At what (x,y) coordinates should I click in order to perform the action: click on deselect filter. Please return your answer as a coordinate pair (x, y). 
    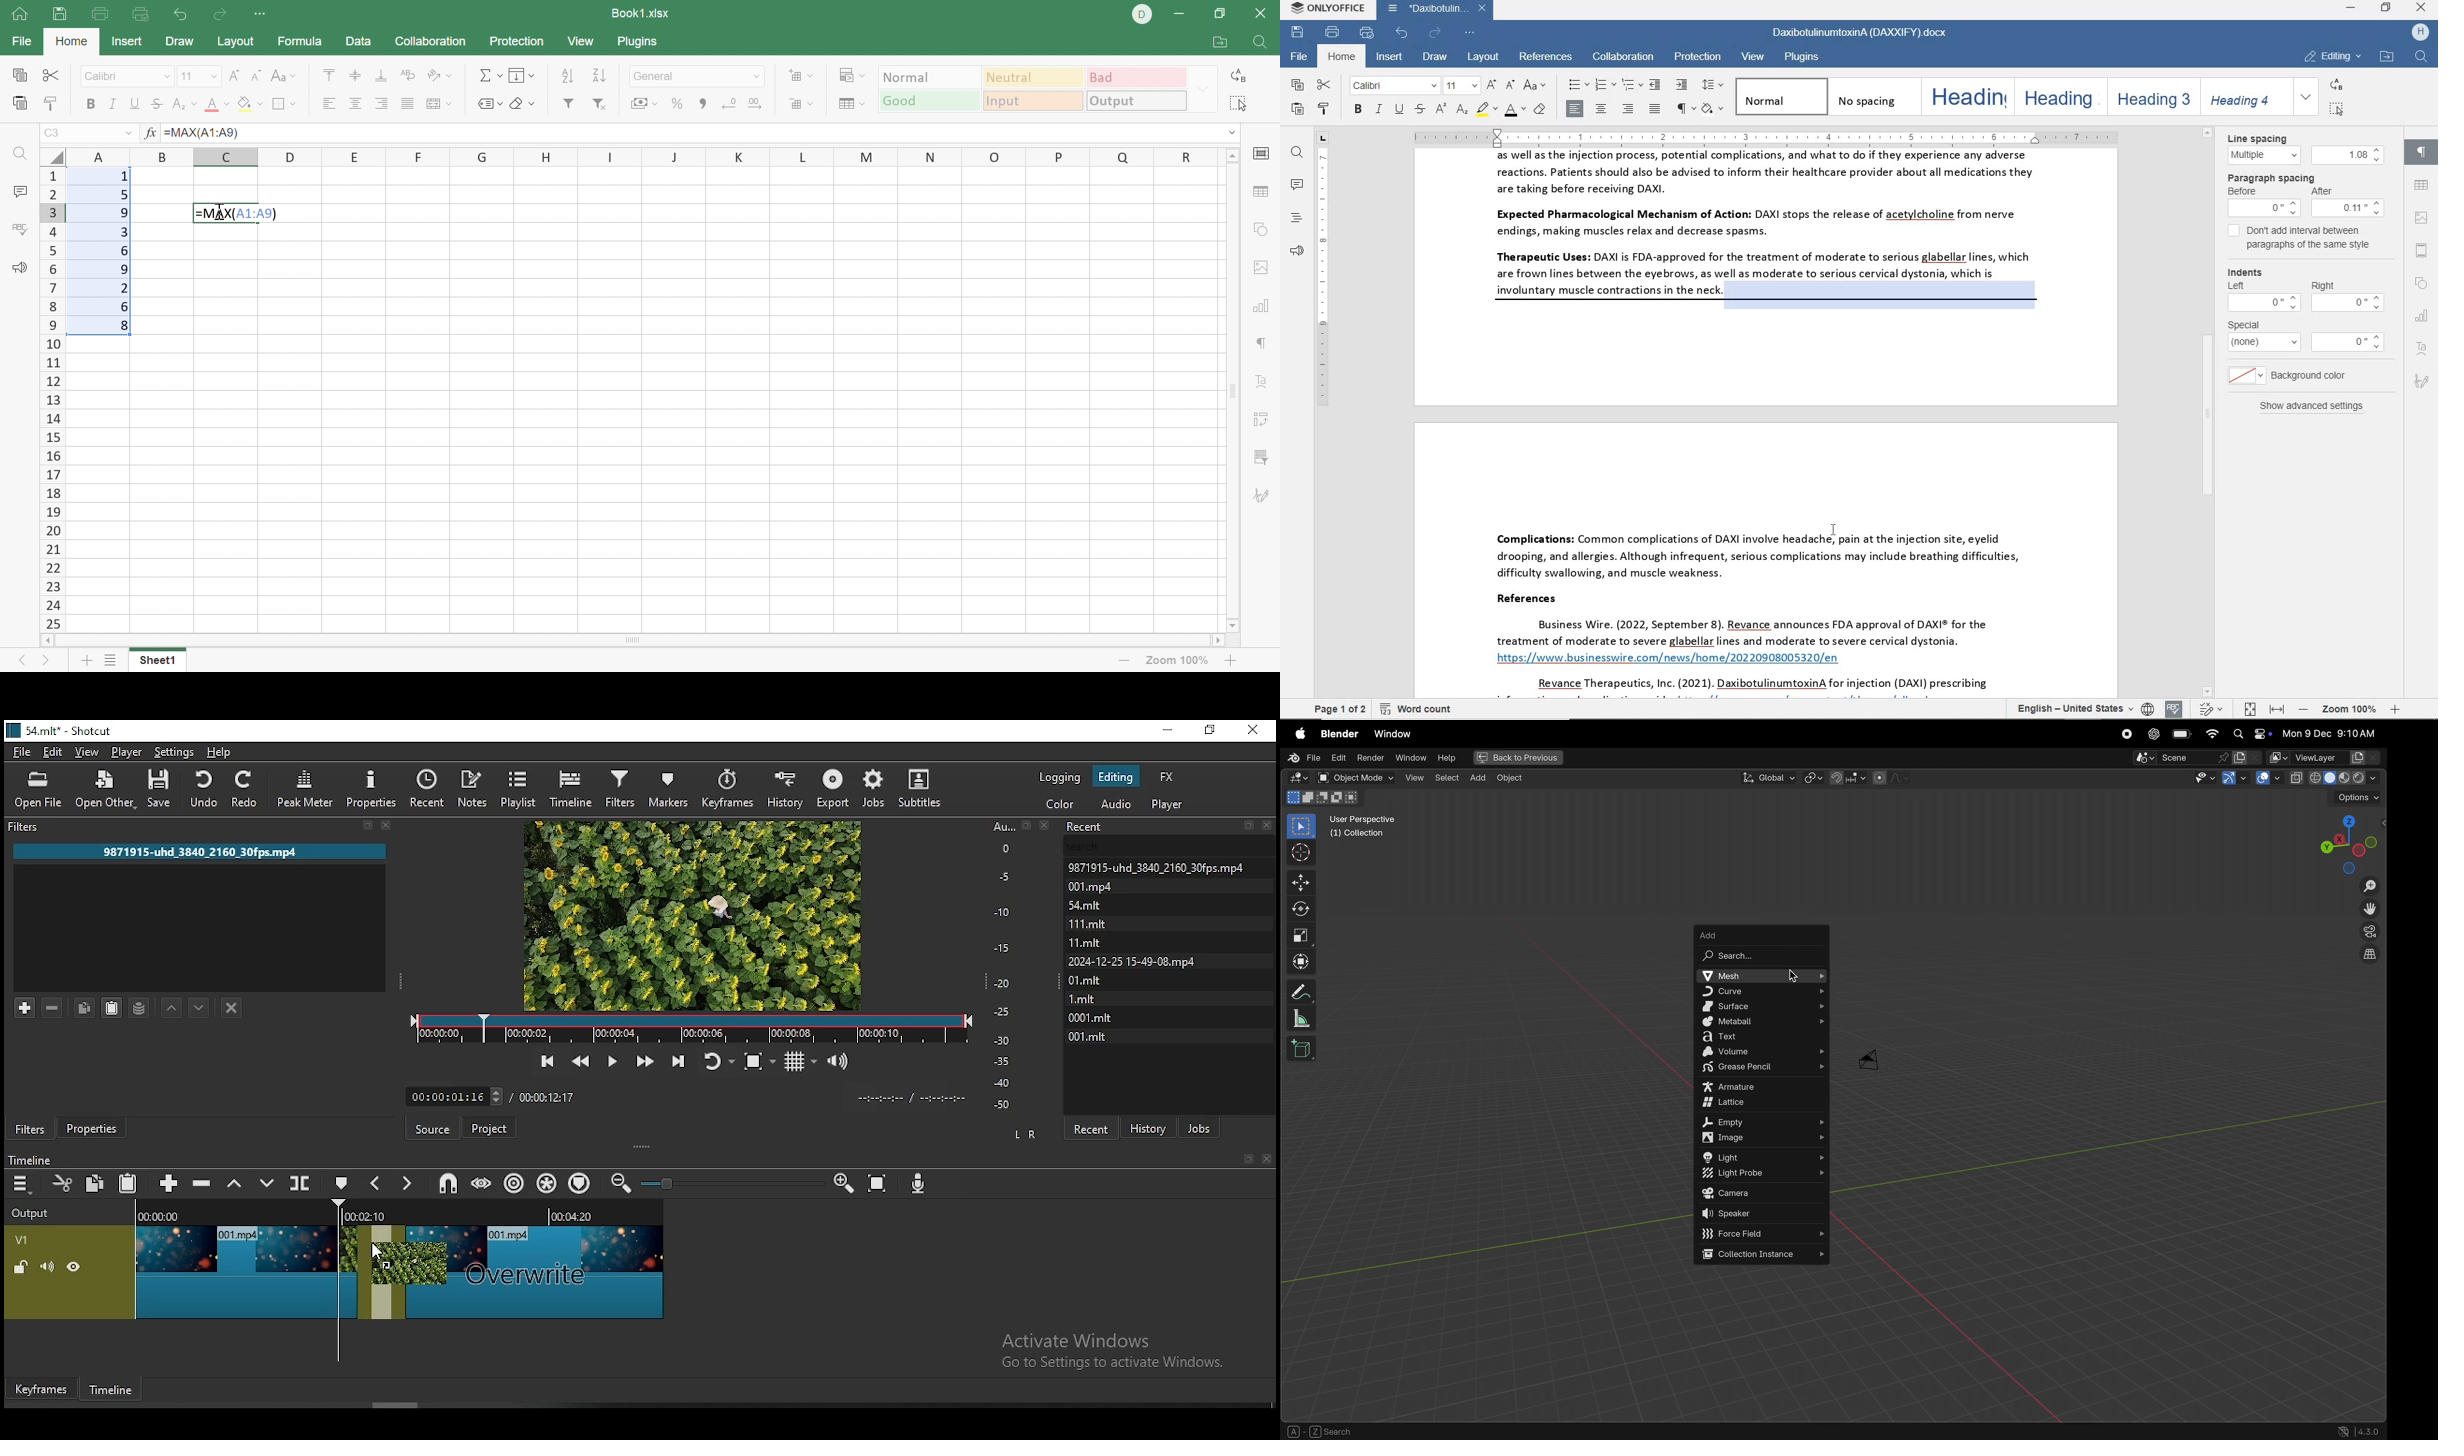
    Looking at the image, I should click on (233, 1009).